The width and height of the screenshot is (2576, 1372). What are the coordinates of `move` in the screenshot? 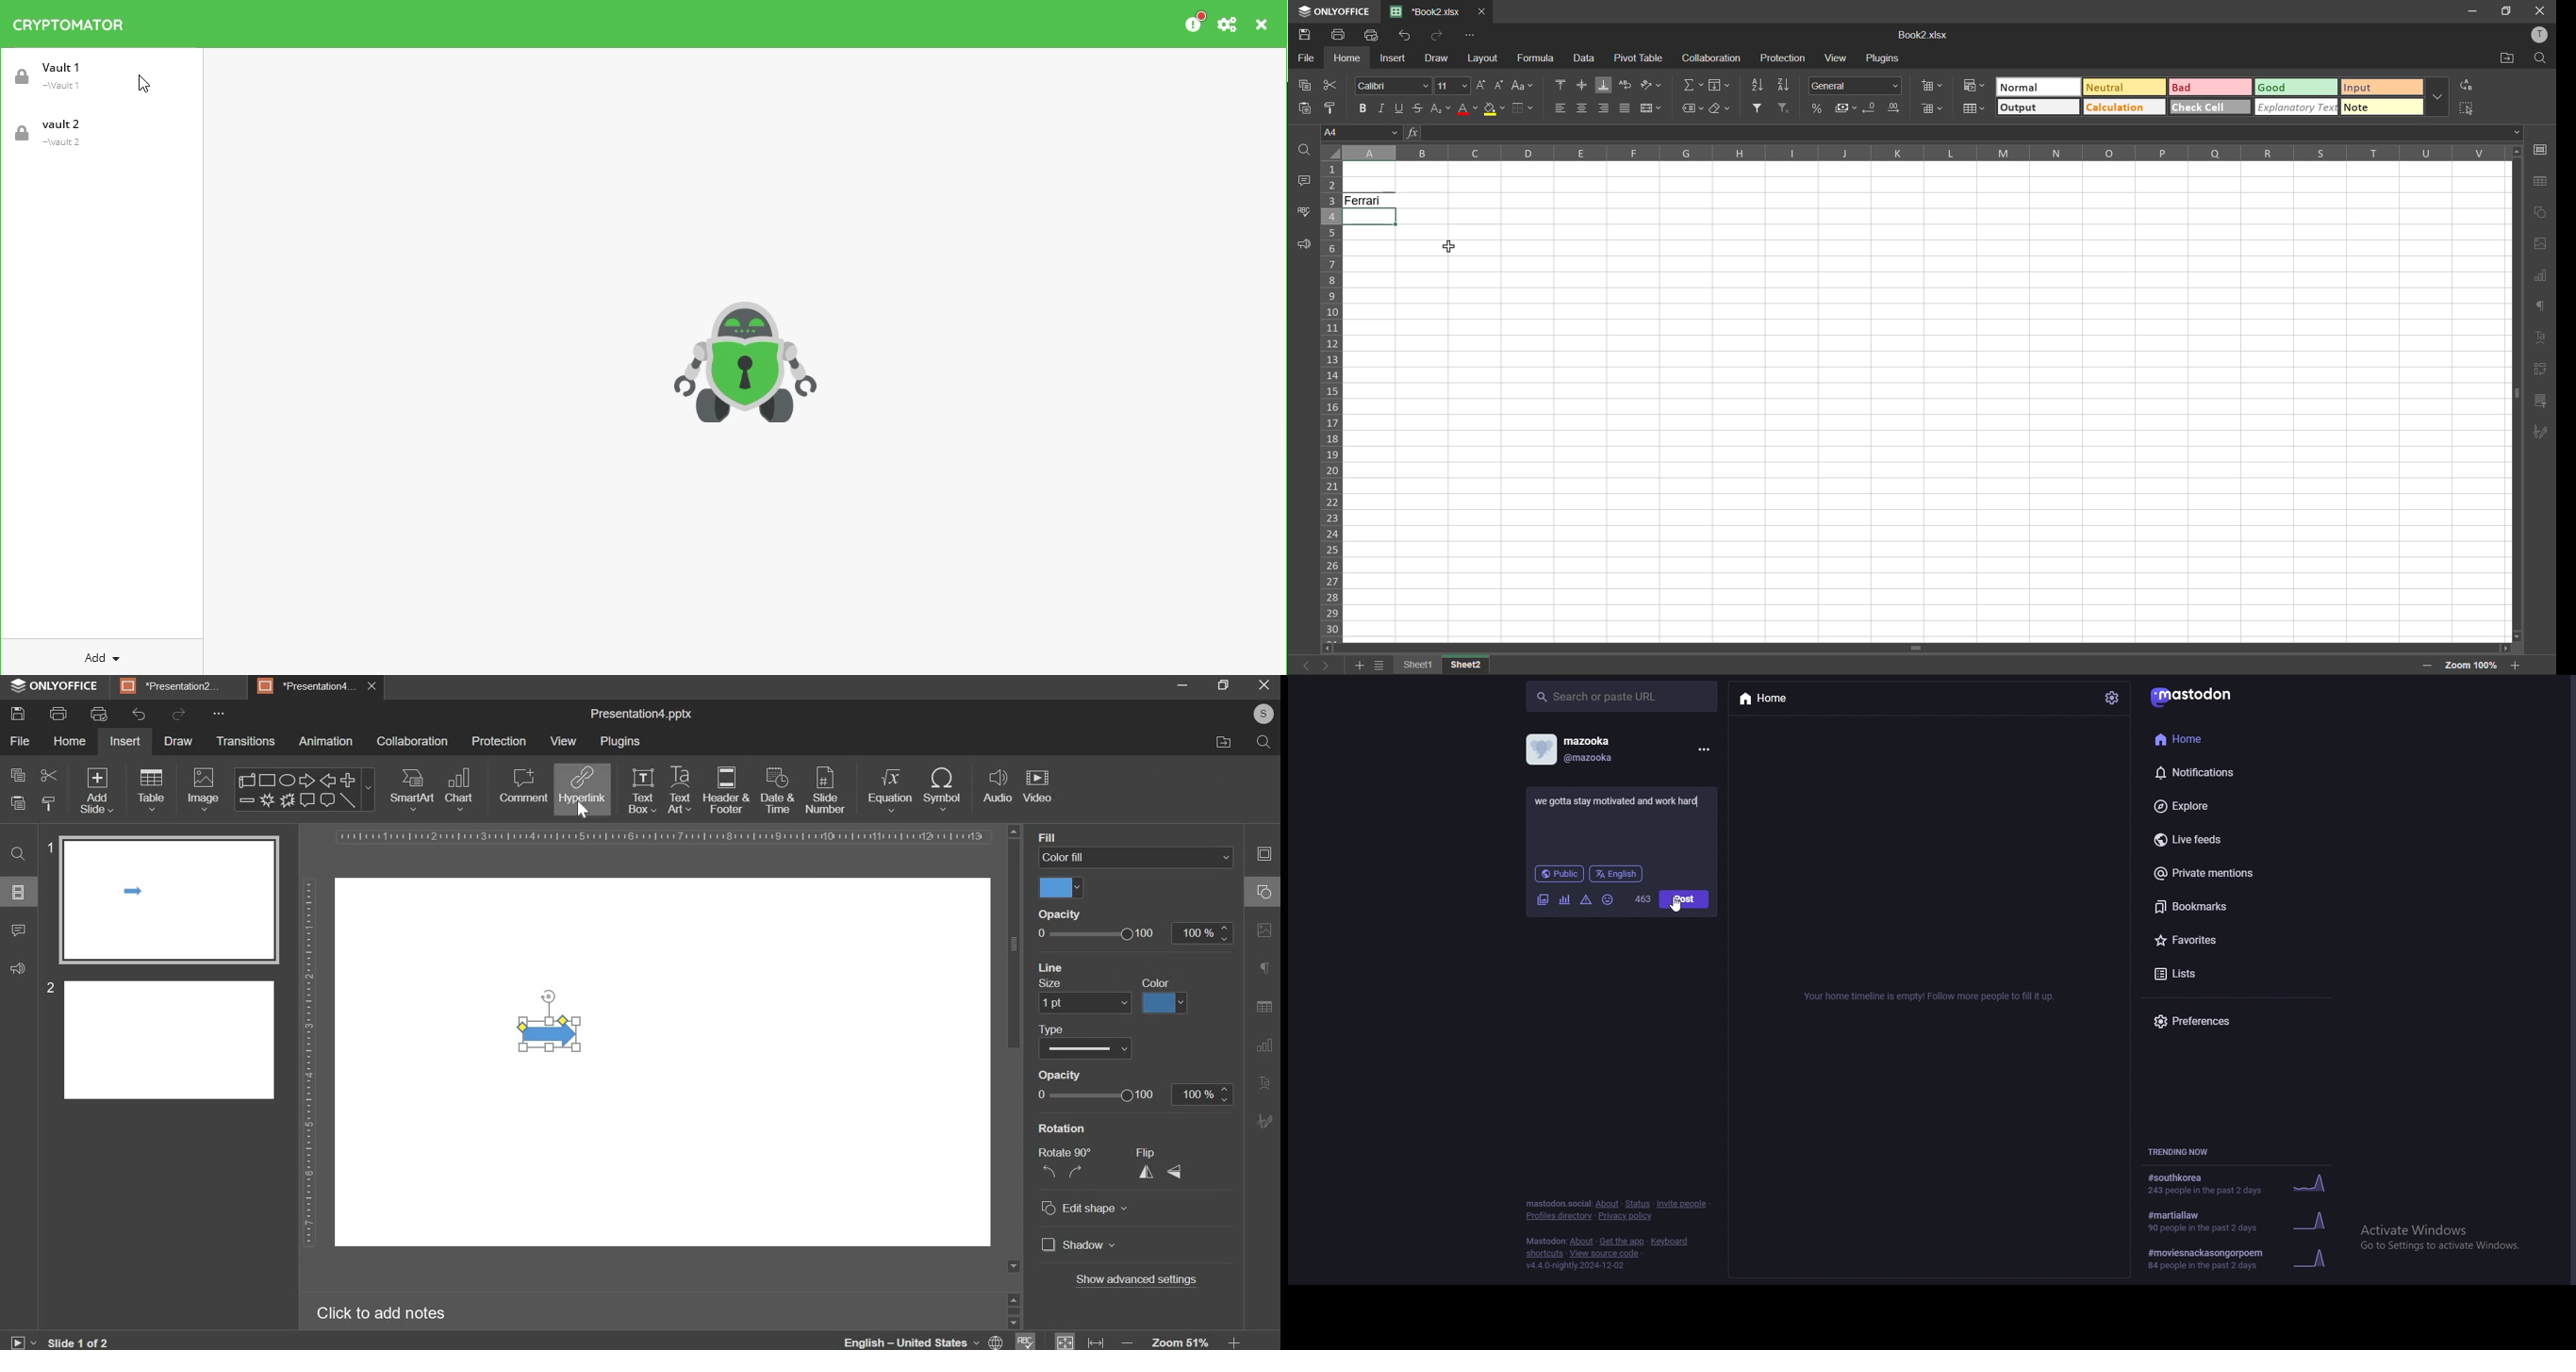 It's located at (1220, 743).